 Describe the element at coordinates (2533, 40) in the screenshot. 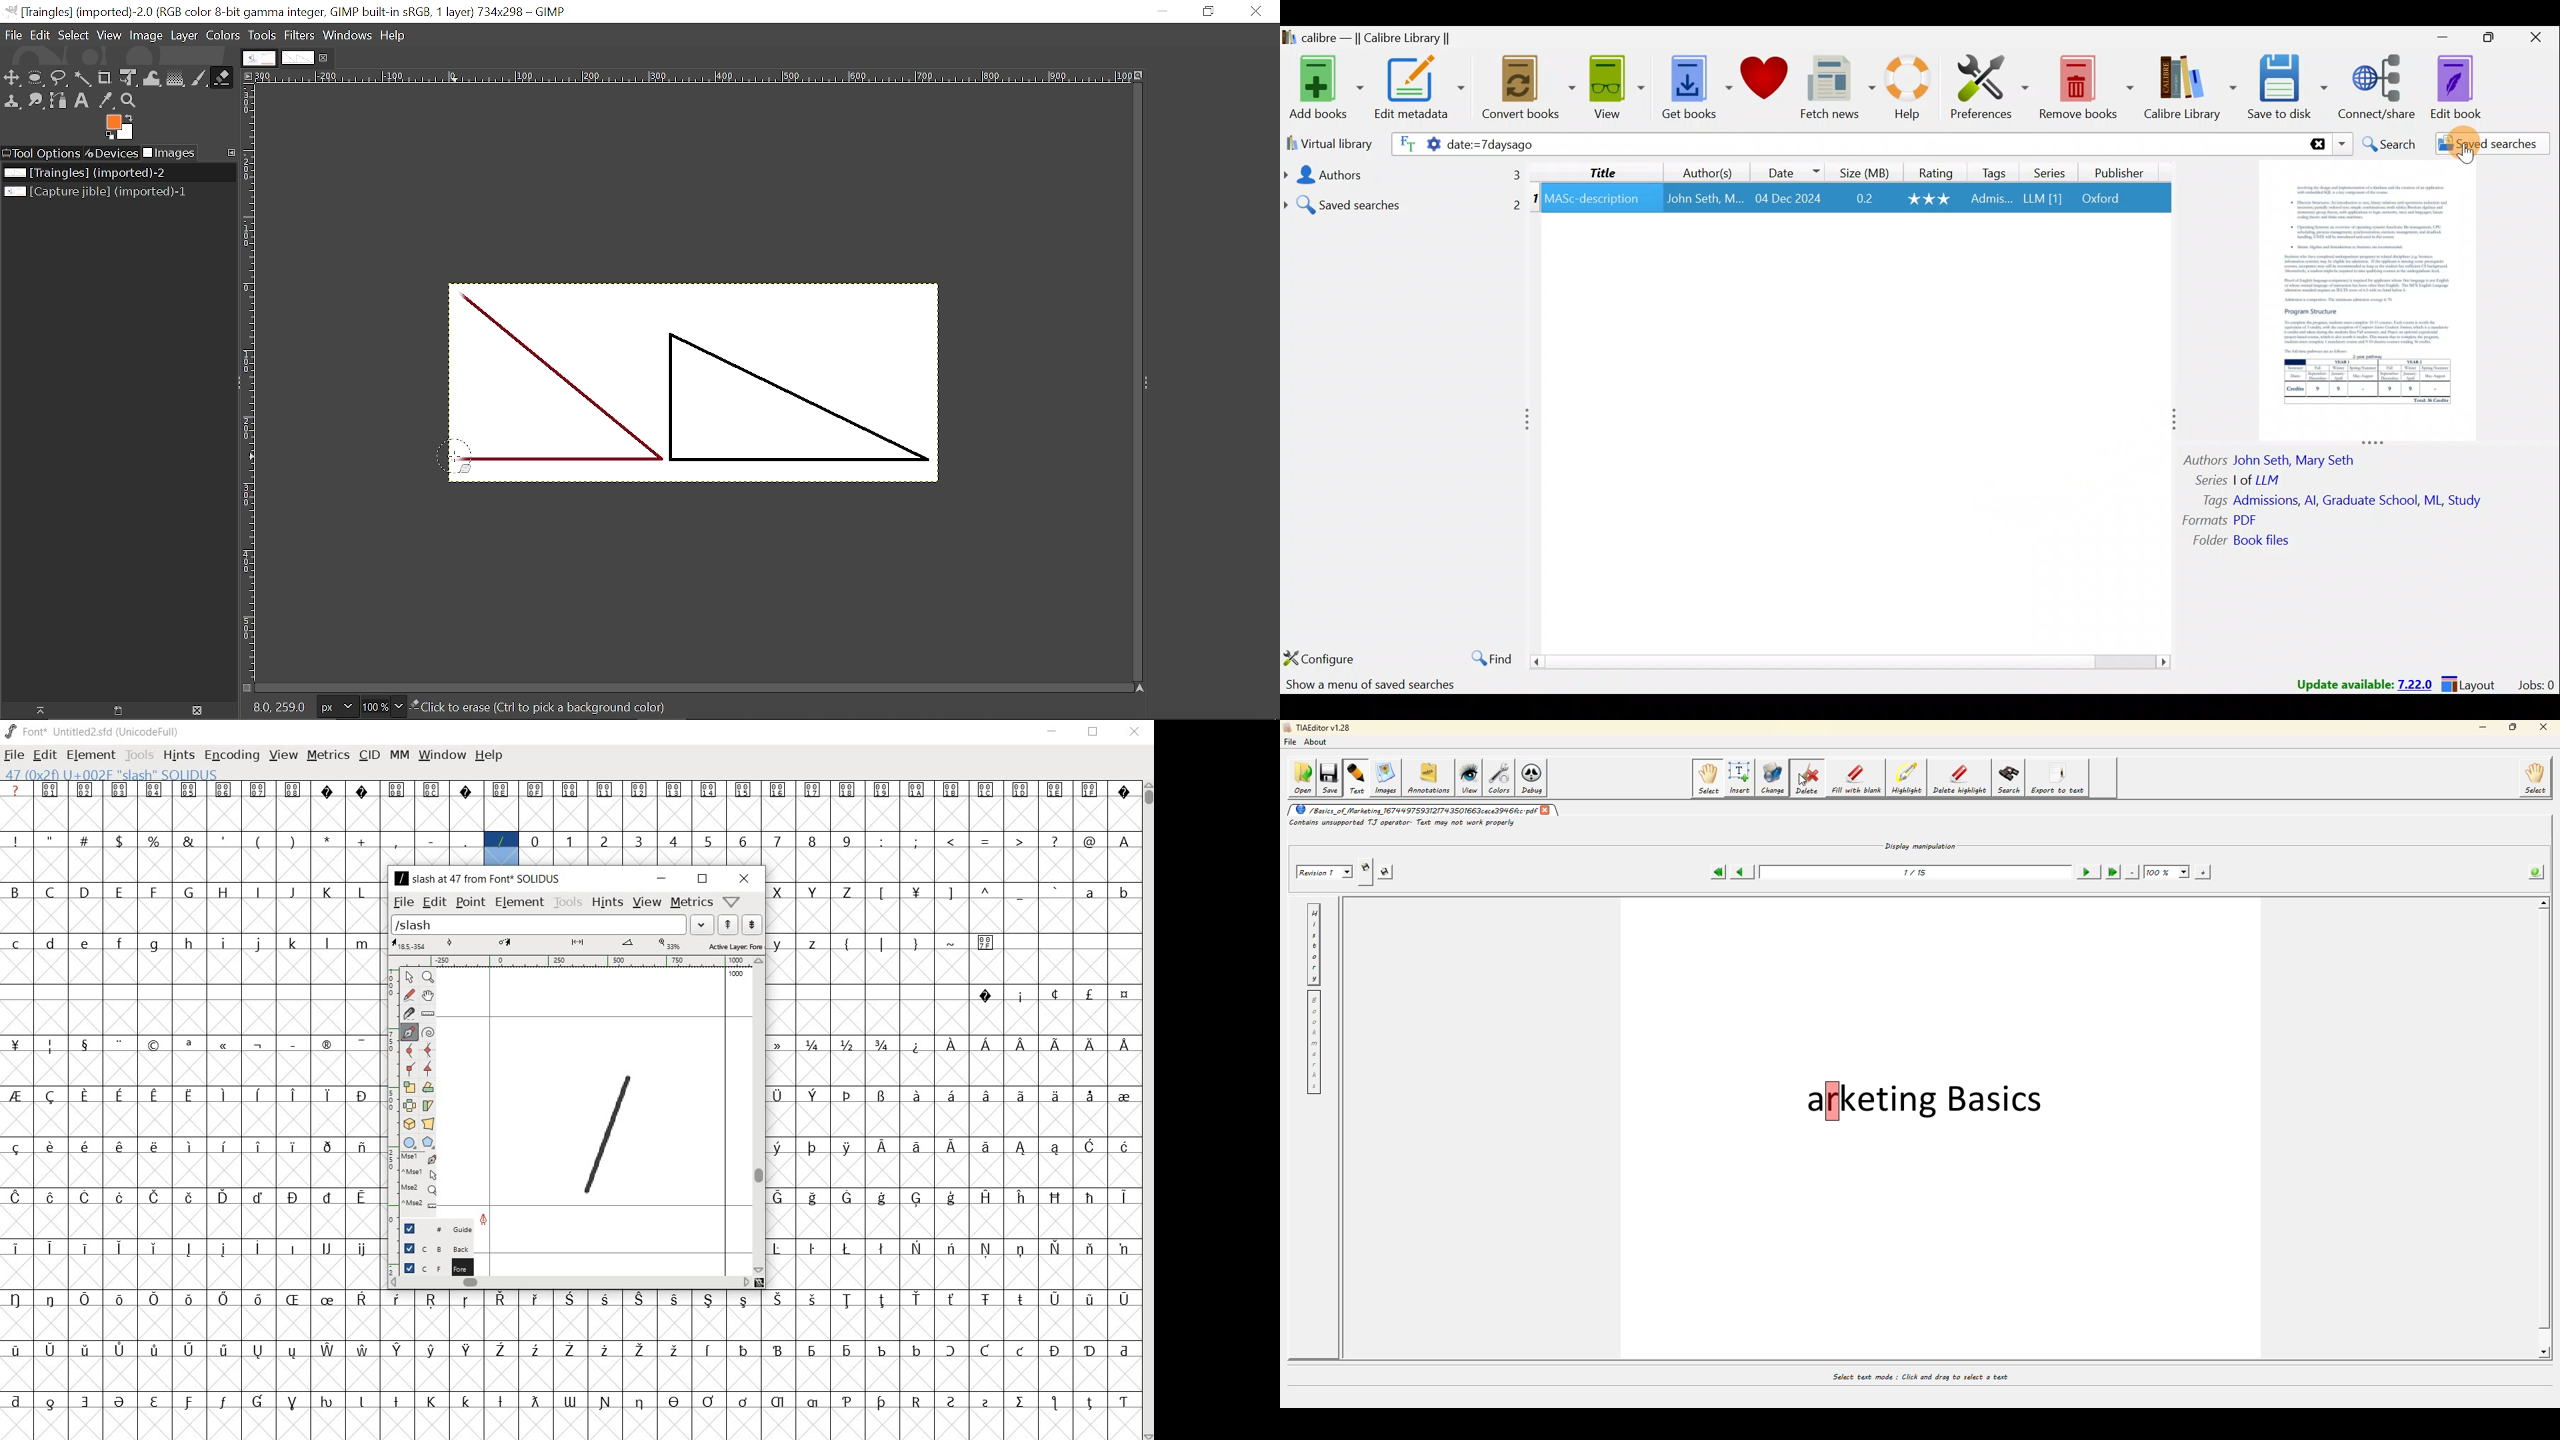

I see `Close` at that location.